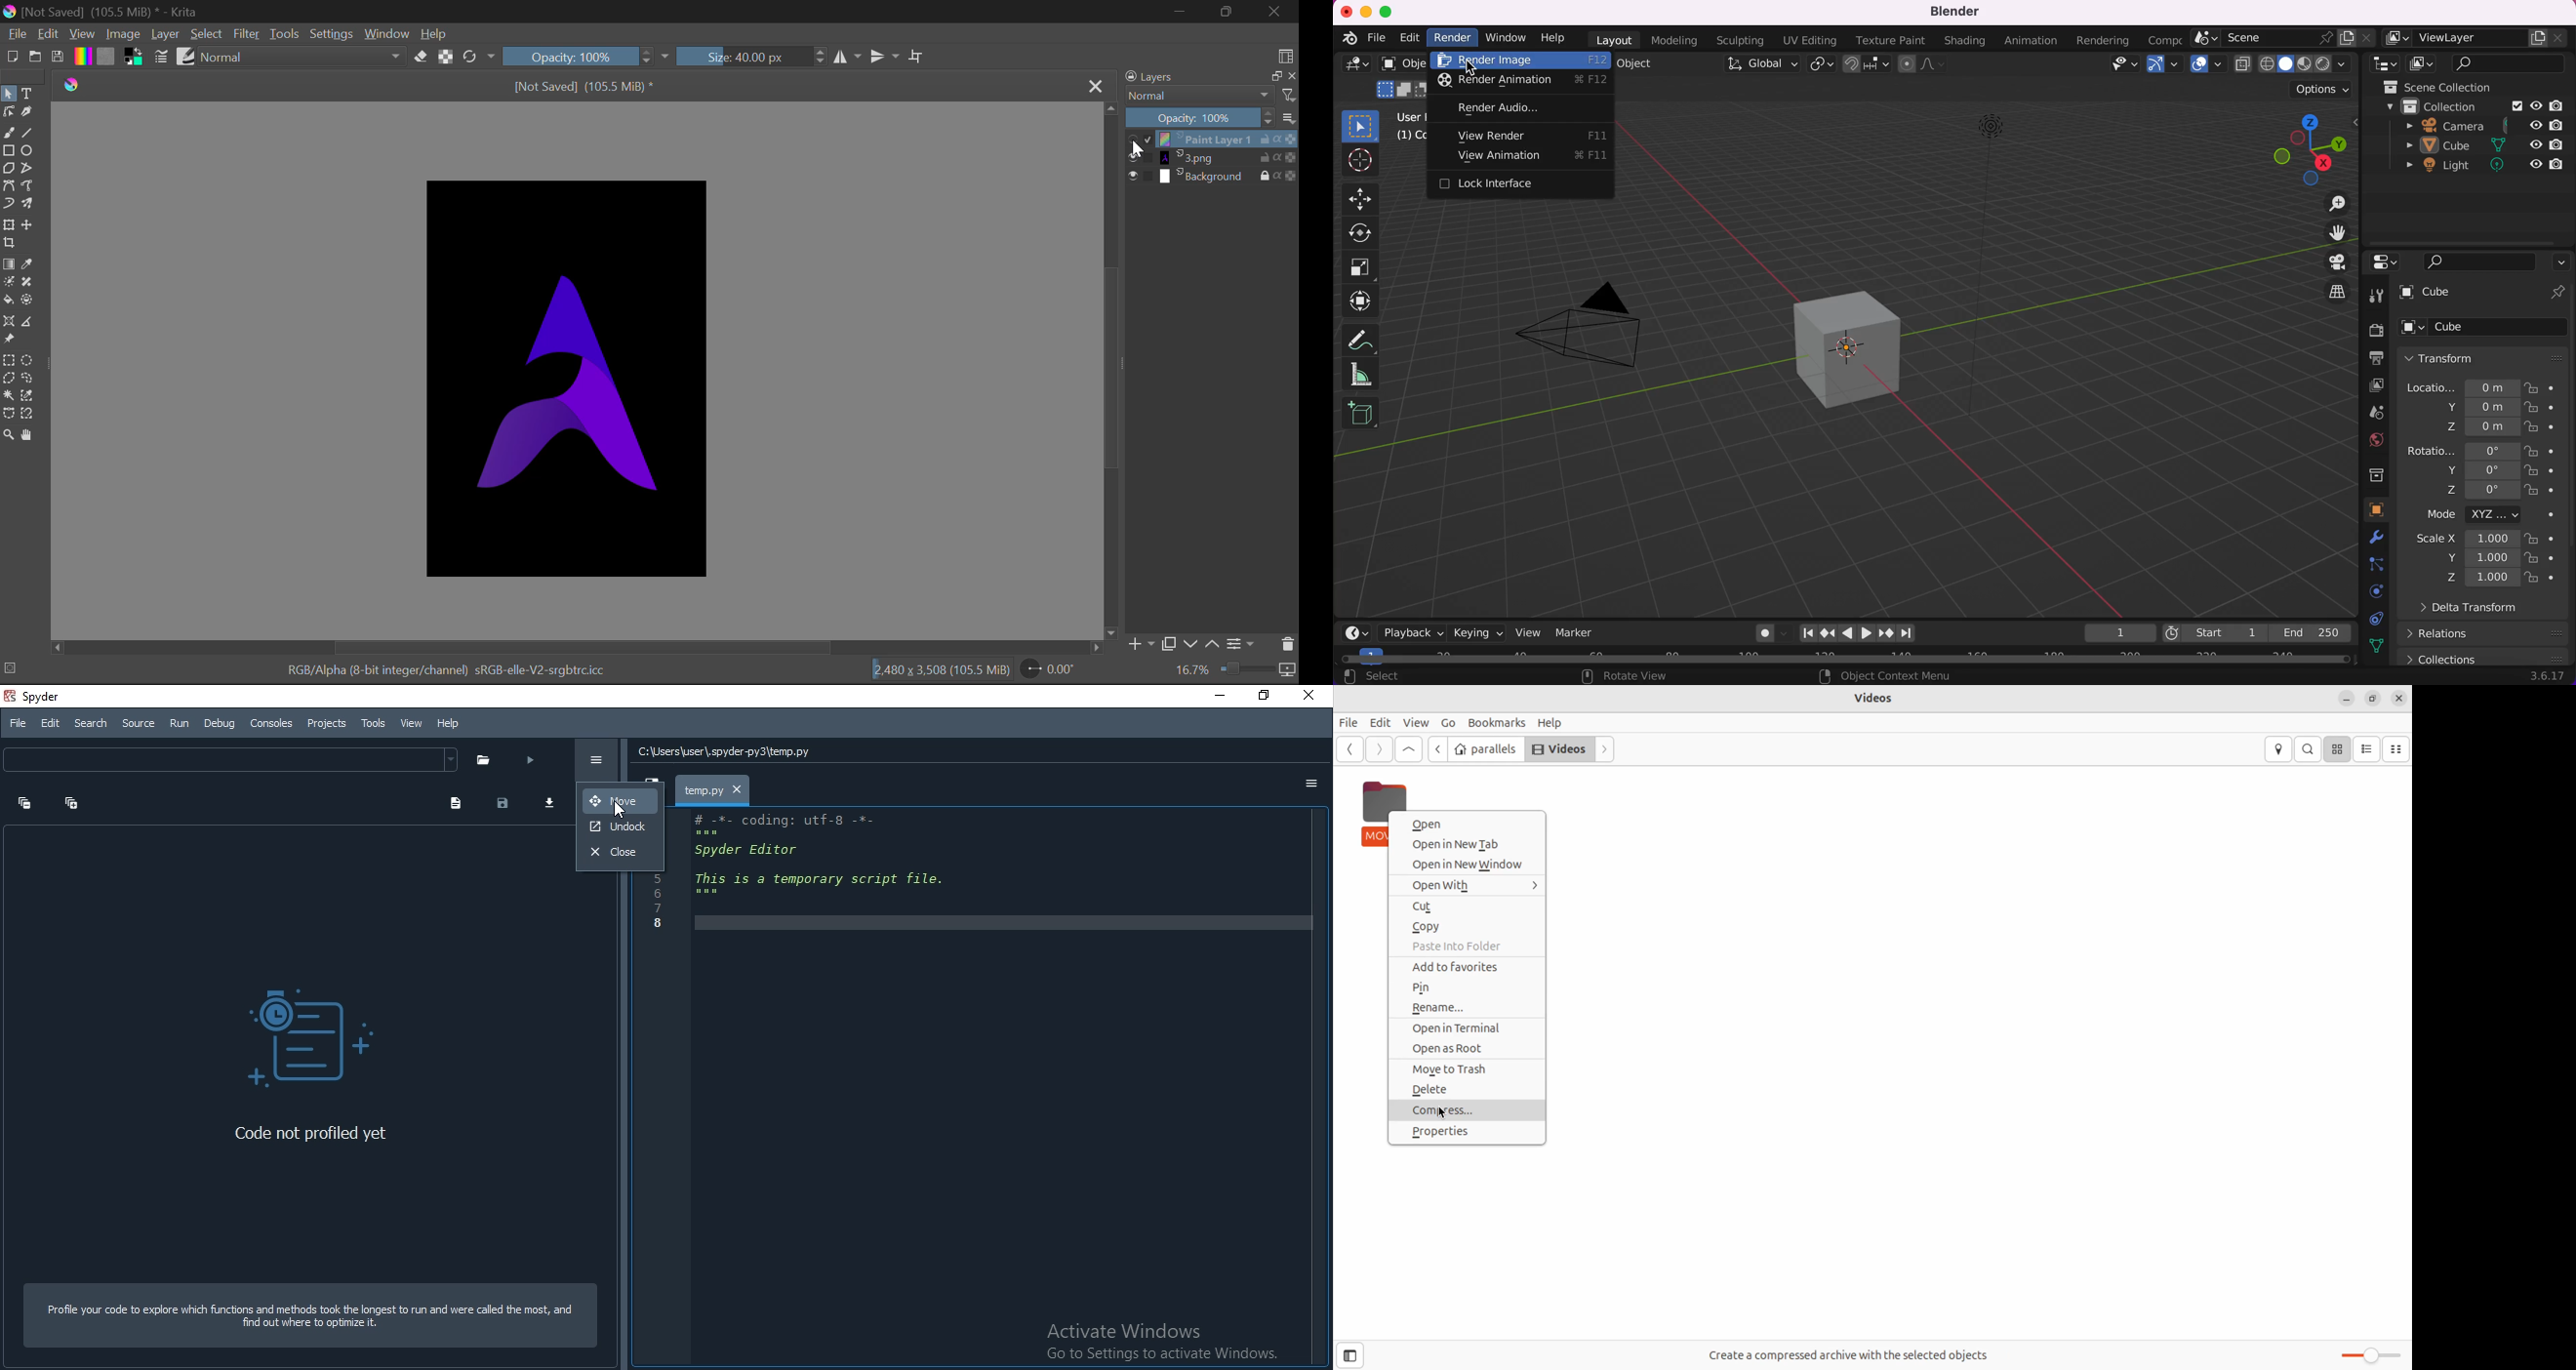 This screenshot has height=1372, width=2576. What do you see at coordinates (162, 56) in the screenshot?
I see `Brush Settings` at bounding box center [162, 56].